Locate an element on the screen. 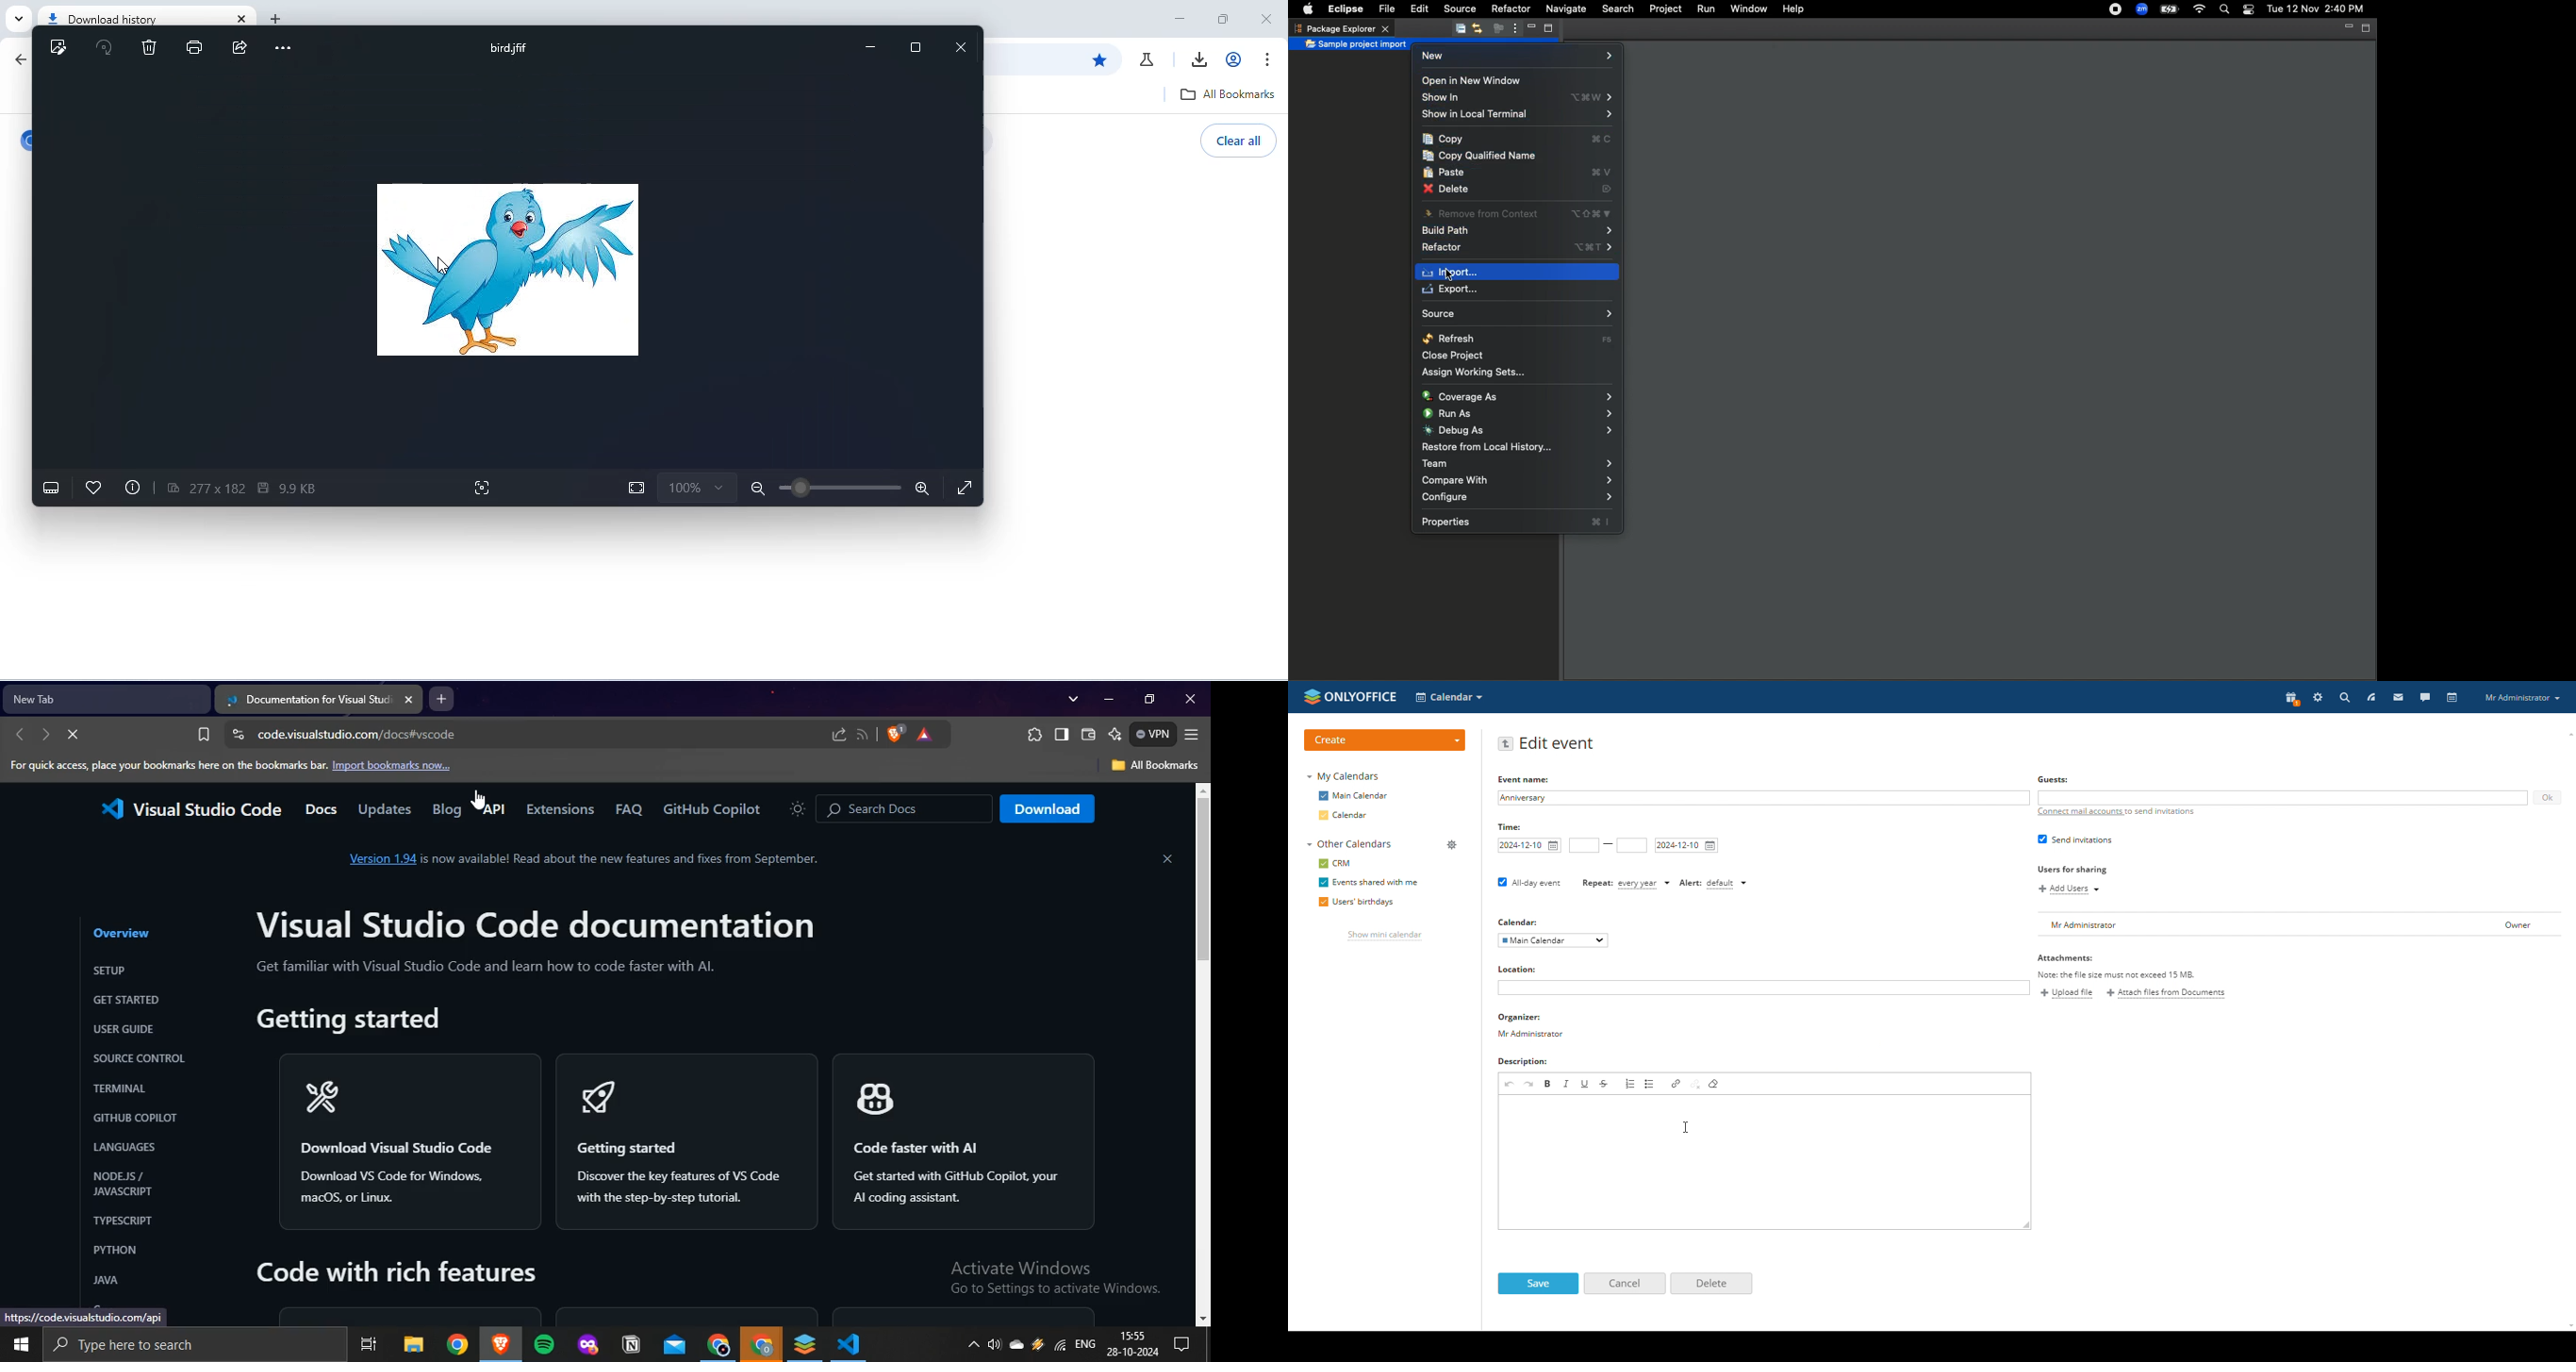 The height and width of the screenshot is (1372, 2576). show filmstrip is located at coordinates (52, 487).